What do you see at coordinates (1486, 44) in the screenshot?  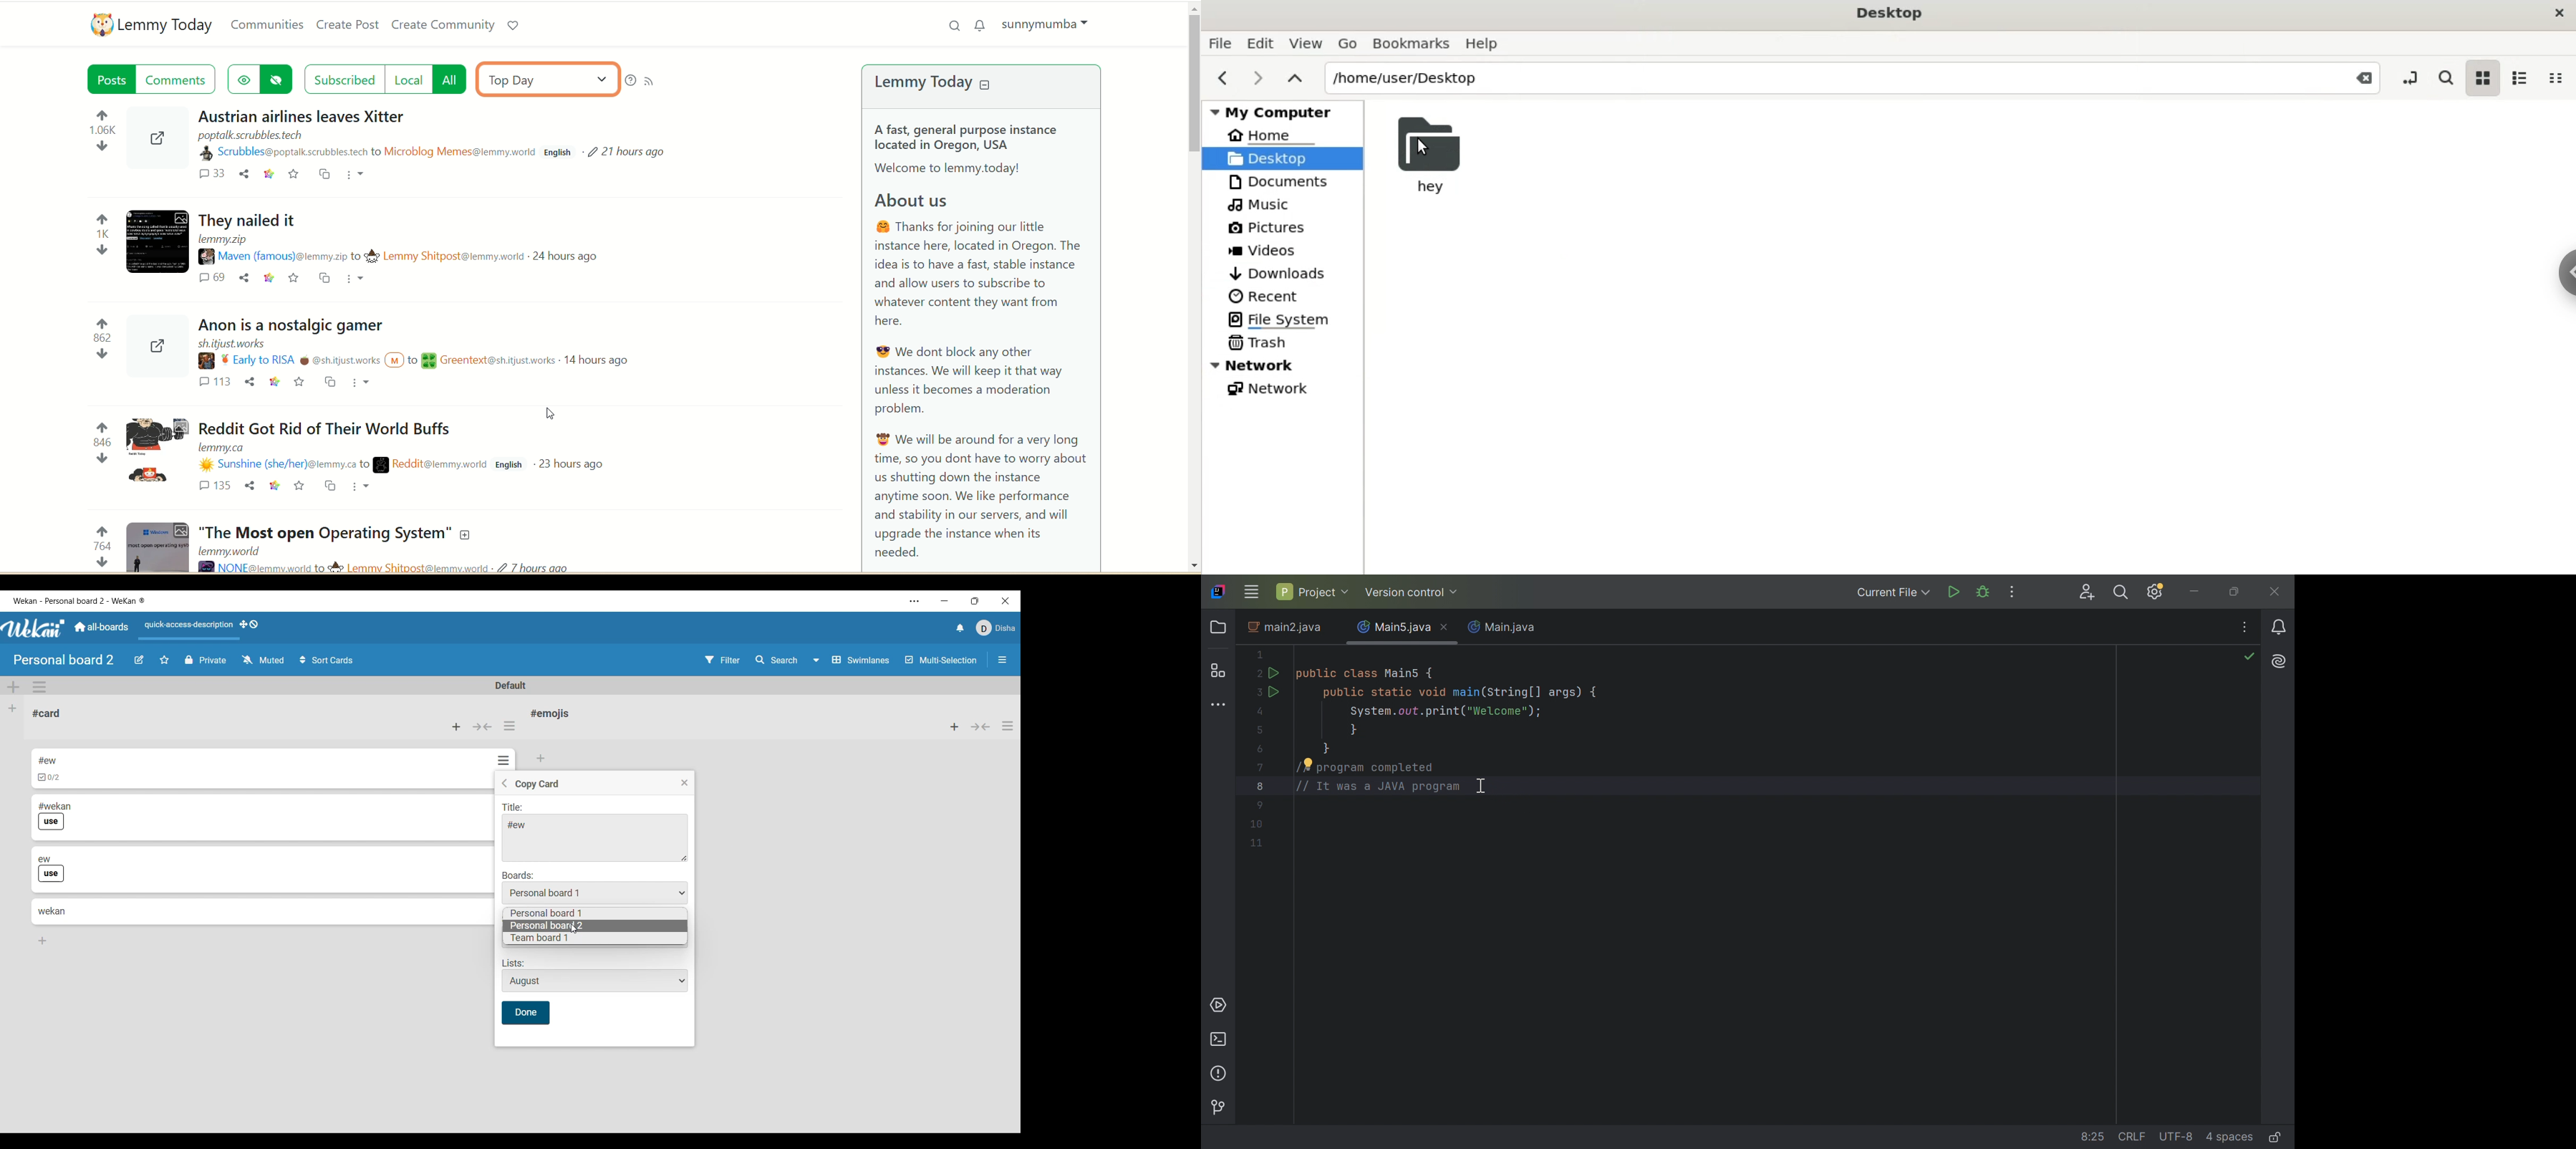 I see `help` at bounding box center [1486, 44].